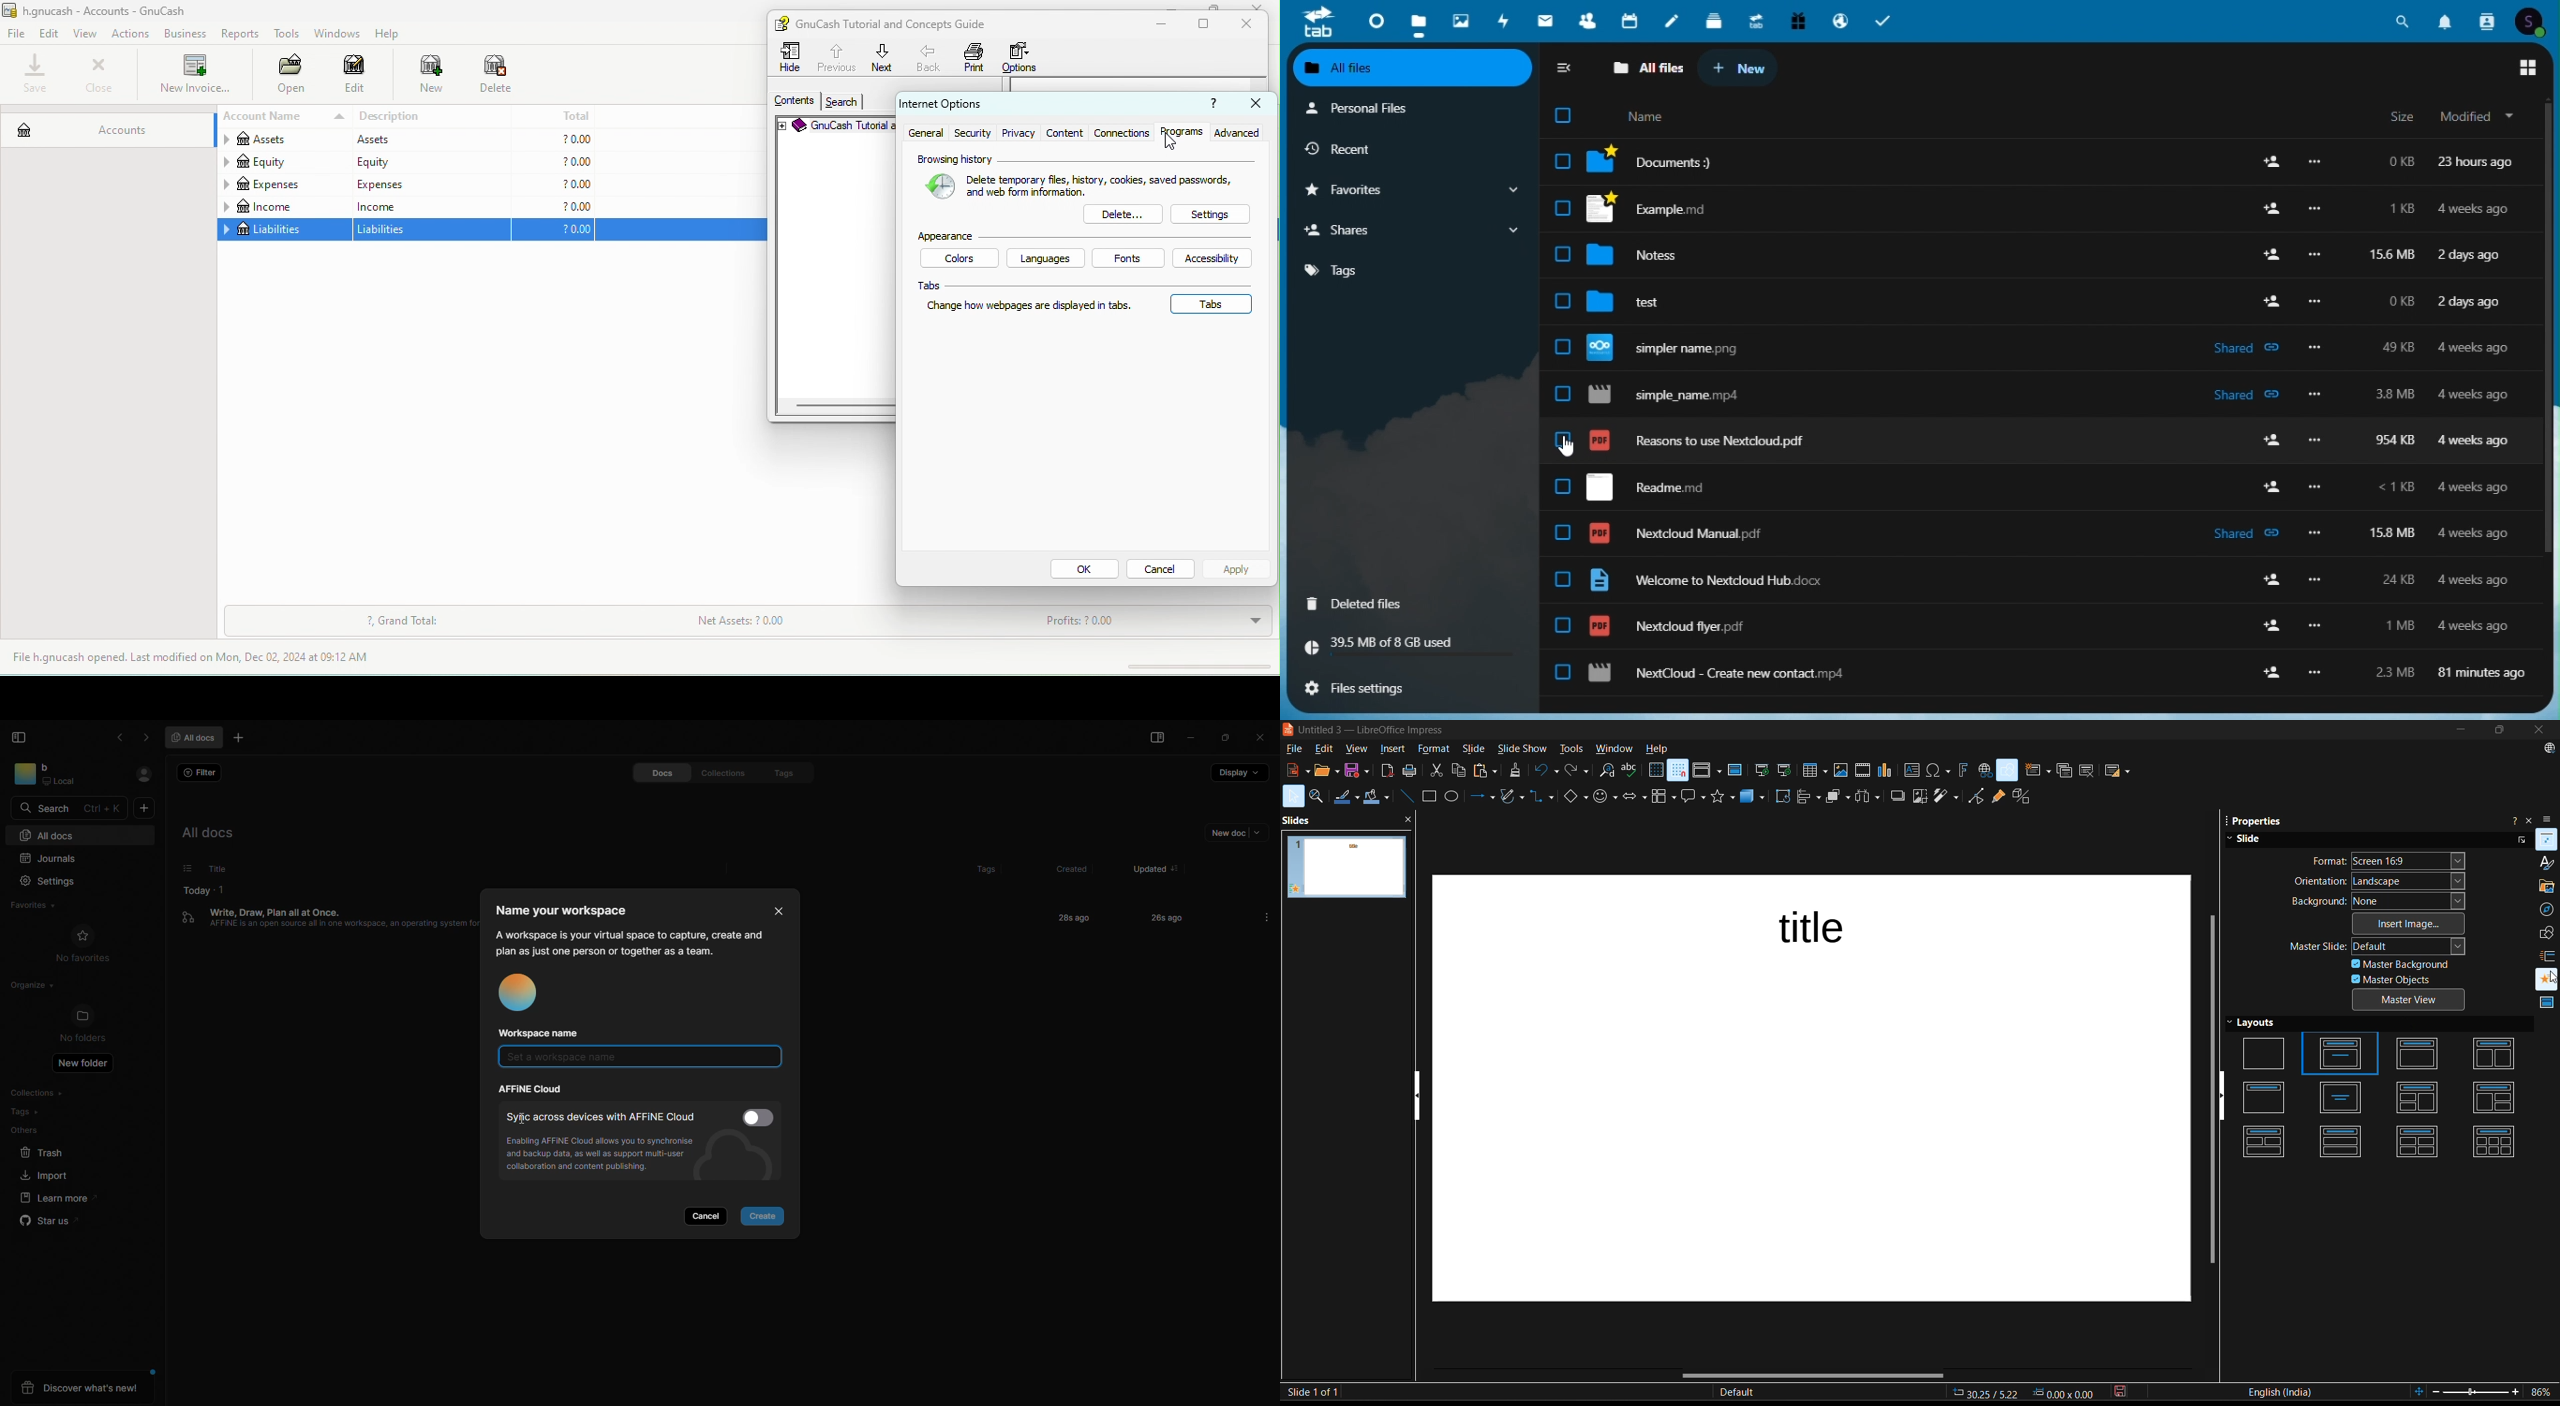  What do you see at coordinates (2472, 624) in the screenshot?
I see `4 weeks ago` at bounding box center [2472, 624].